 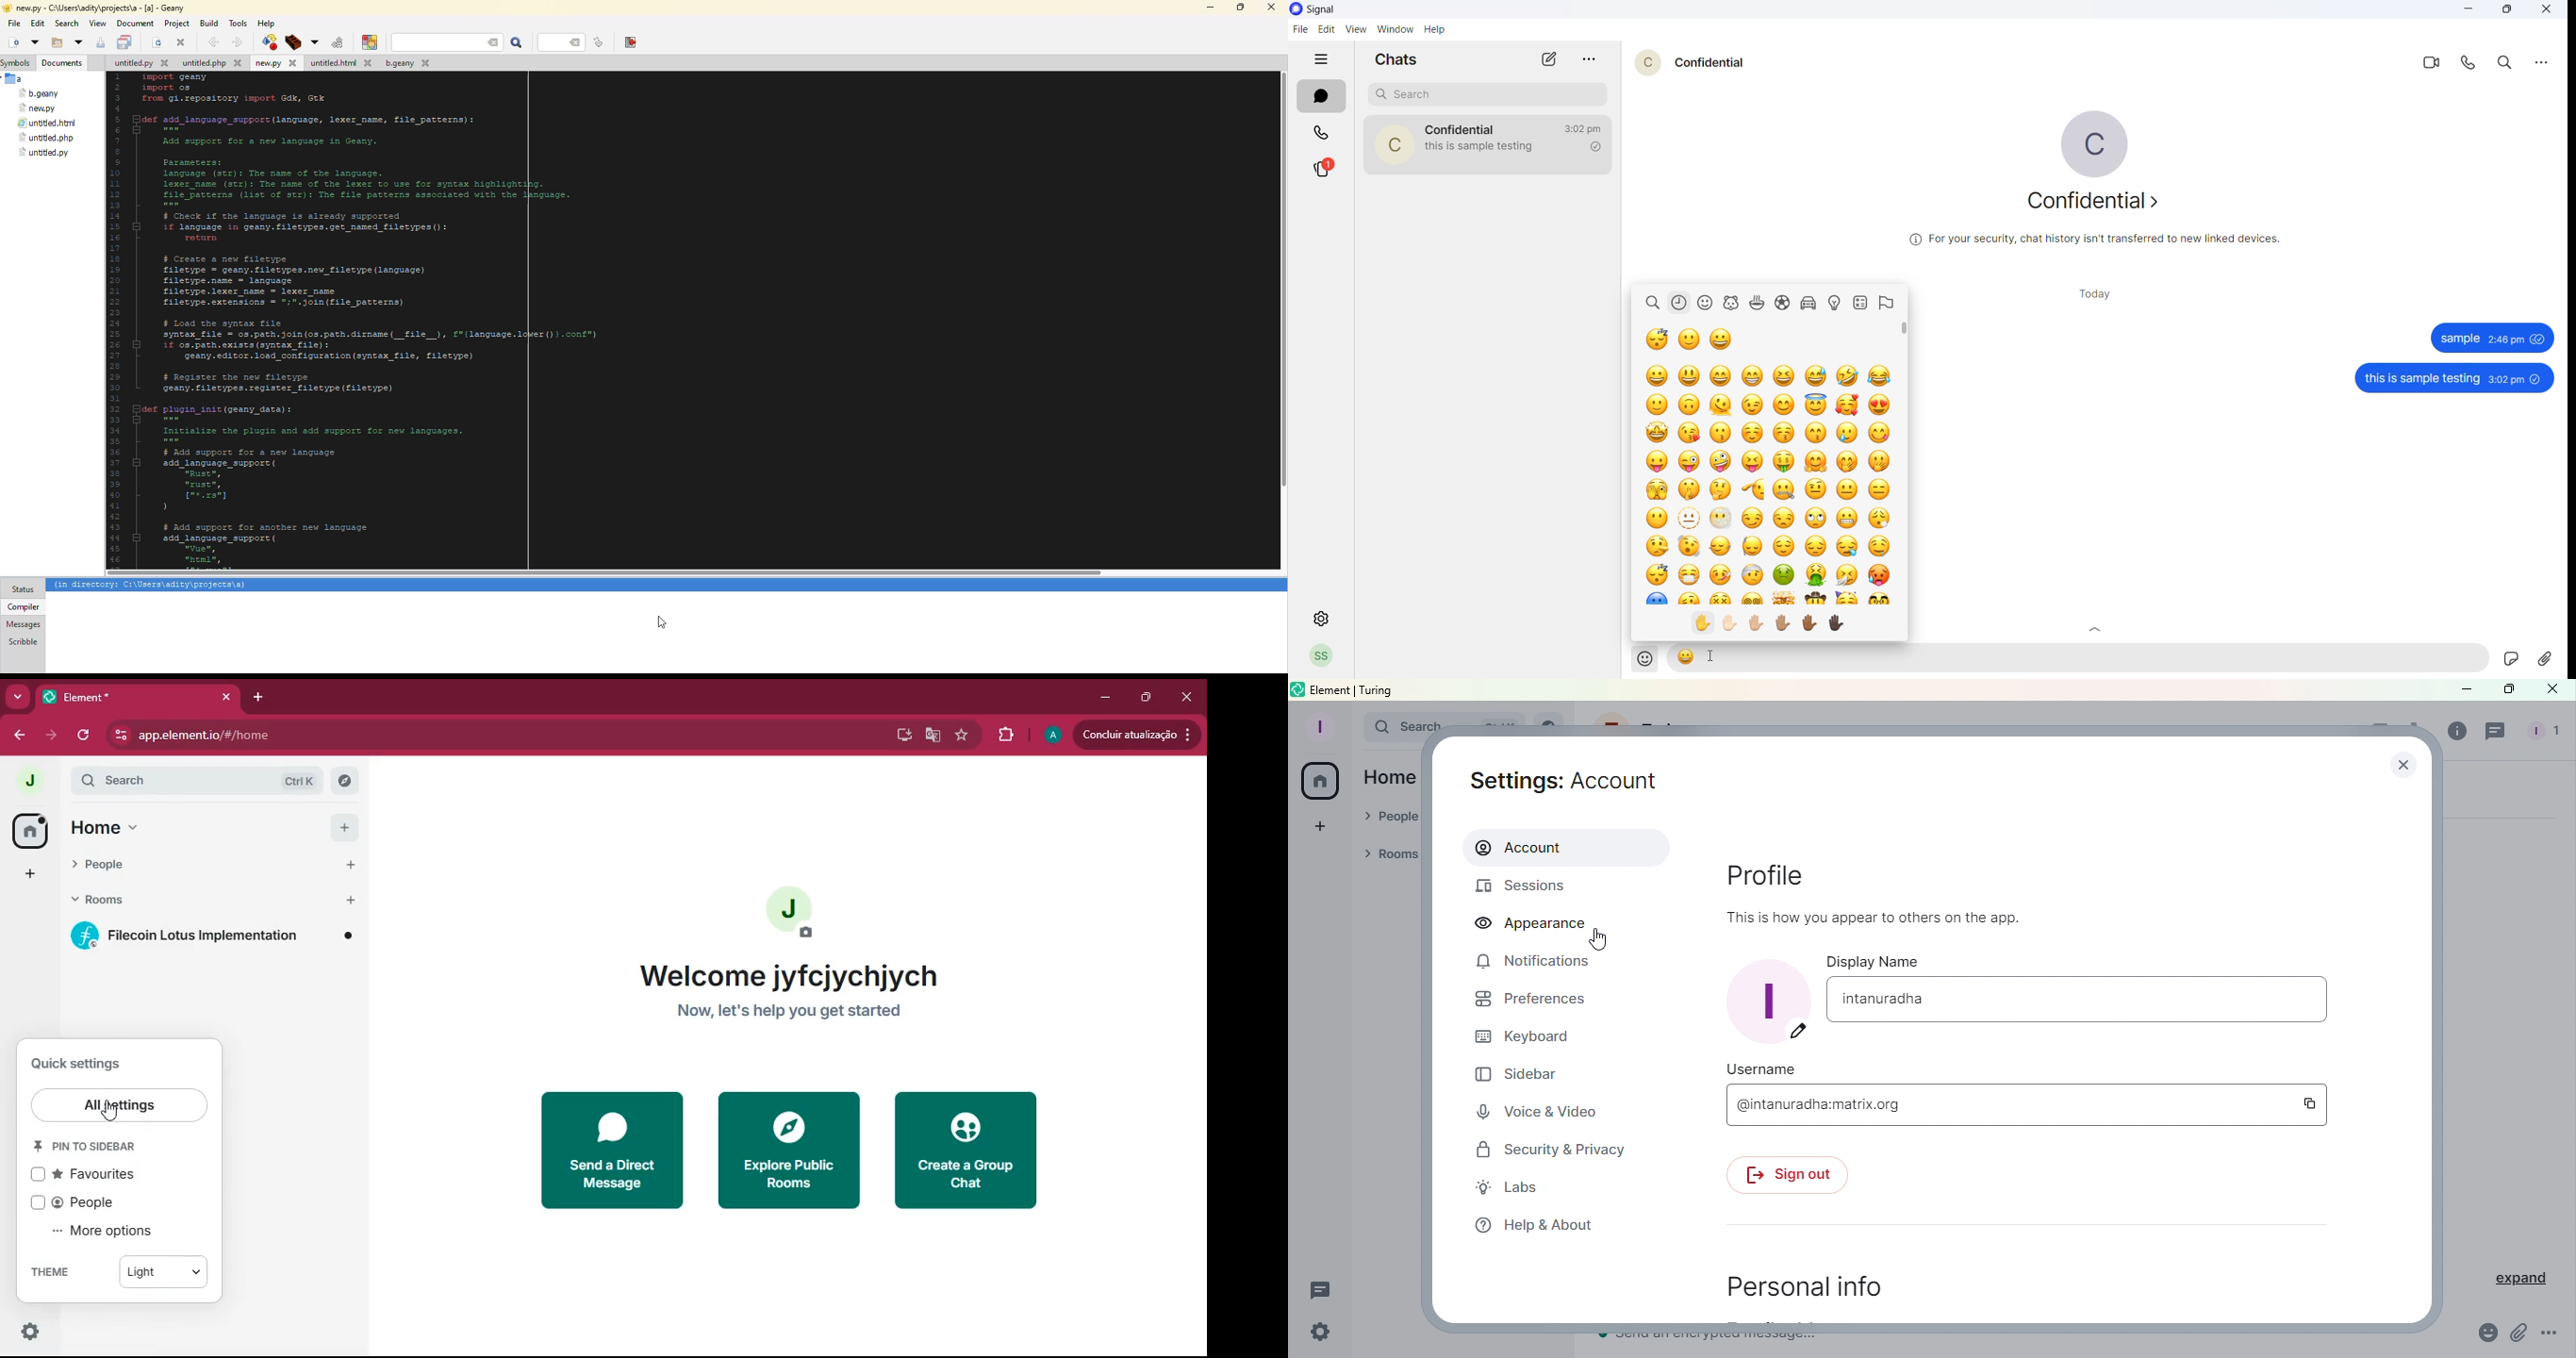 What do you see at coordinates (1556, 1151) in the screenshot?
I see `Security and privacy` at bounding box center [1556, 1151].